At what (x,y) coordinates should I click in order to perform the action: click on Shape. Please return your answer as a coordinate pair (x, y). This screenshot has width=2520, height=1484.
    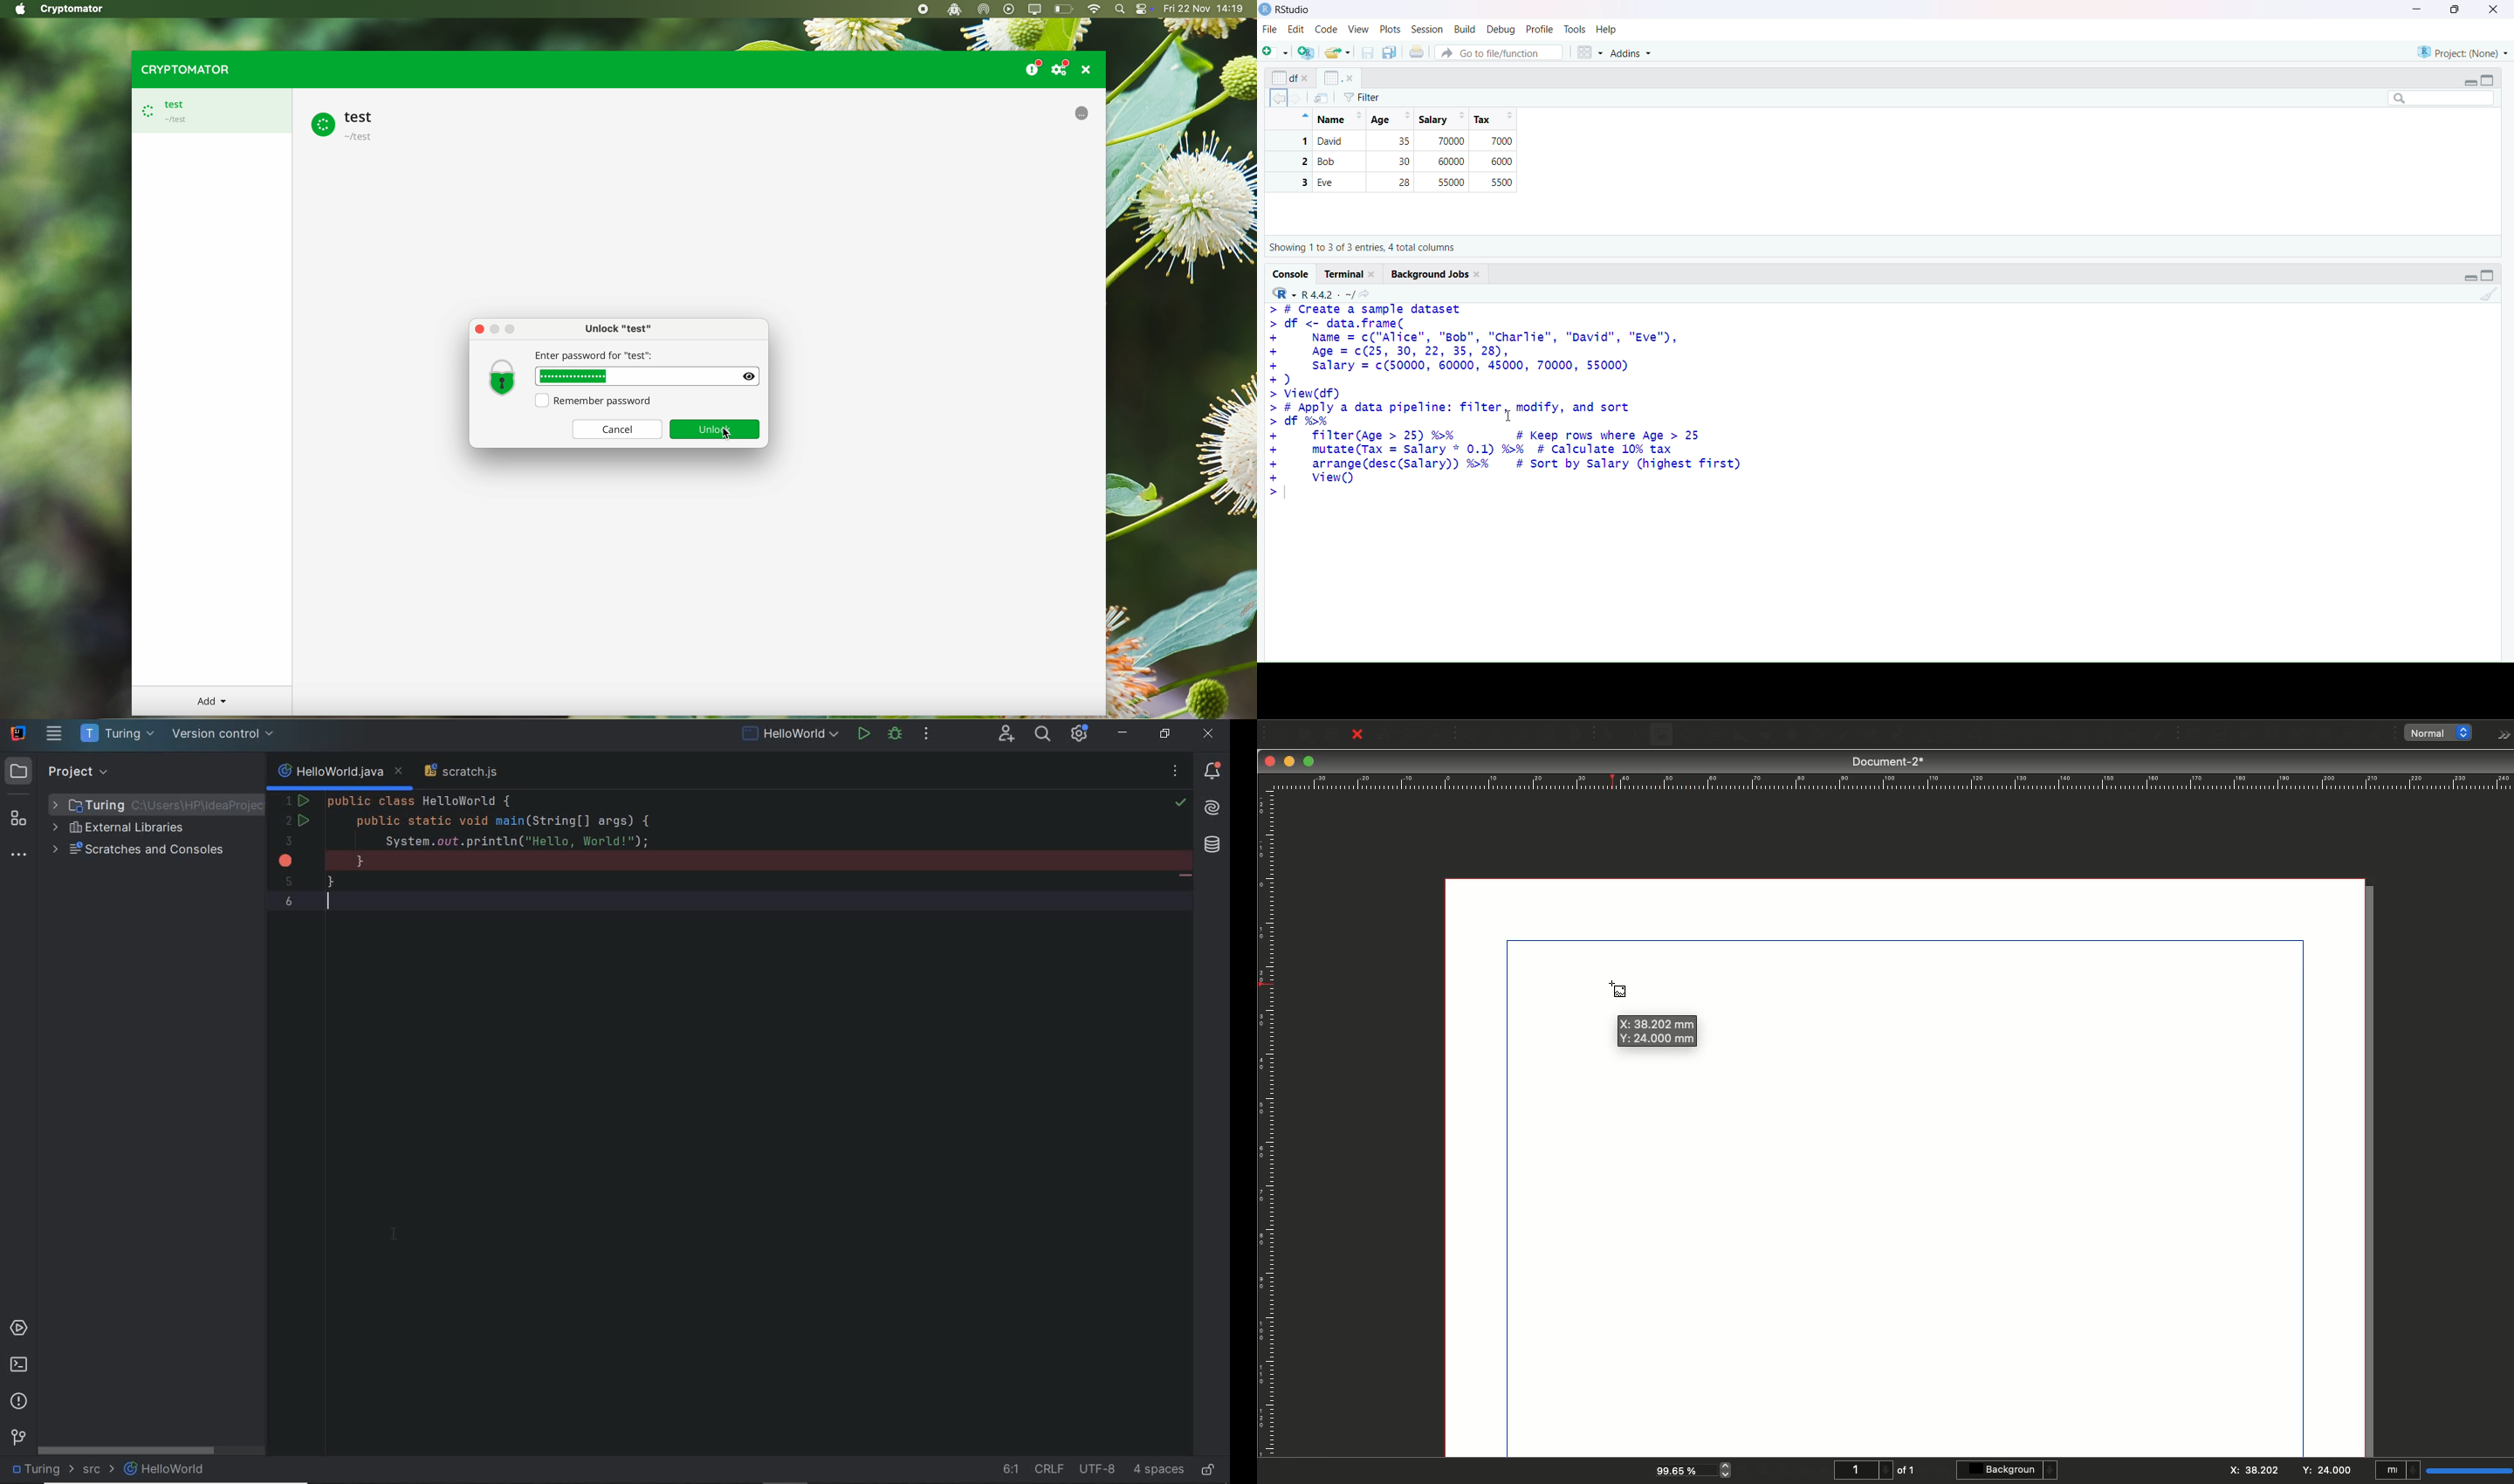
    Looking at the image, I should click on (1741, 736).